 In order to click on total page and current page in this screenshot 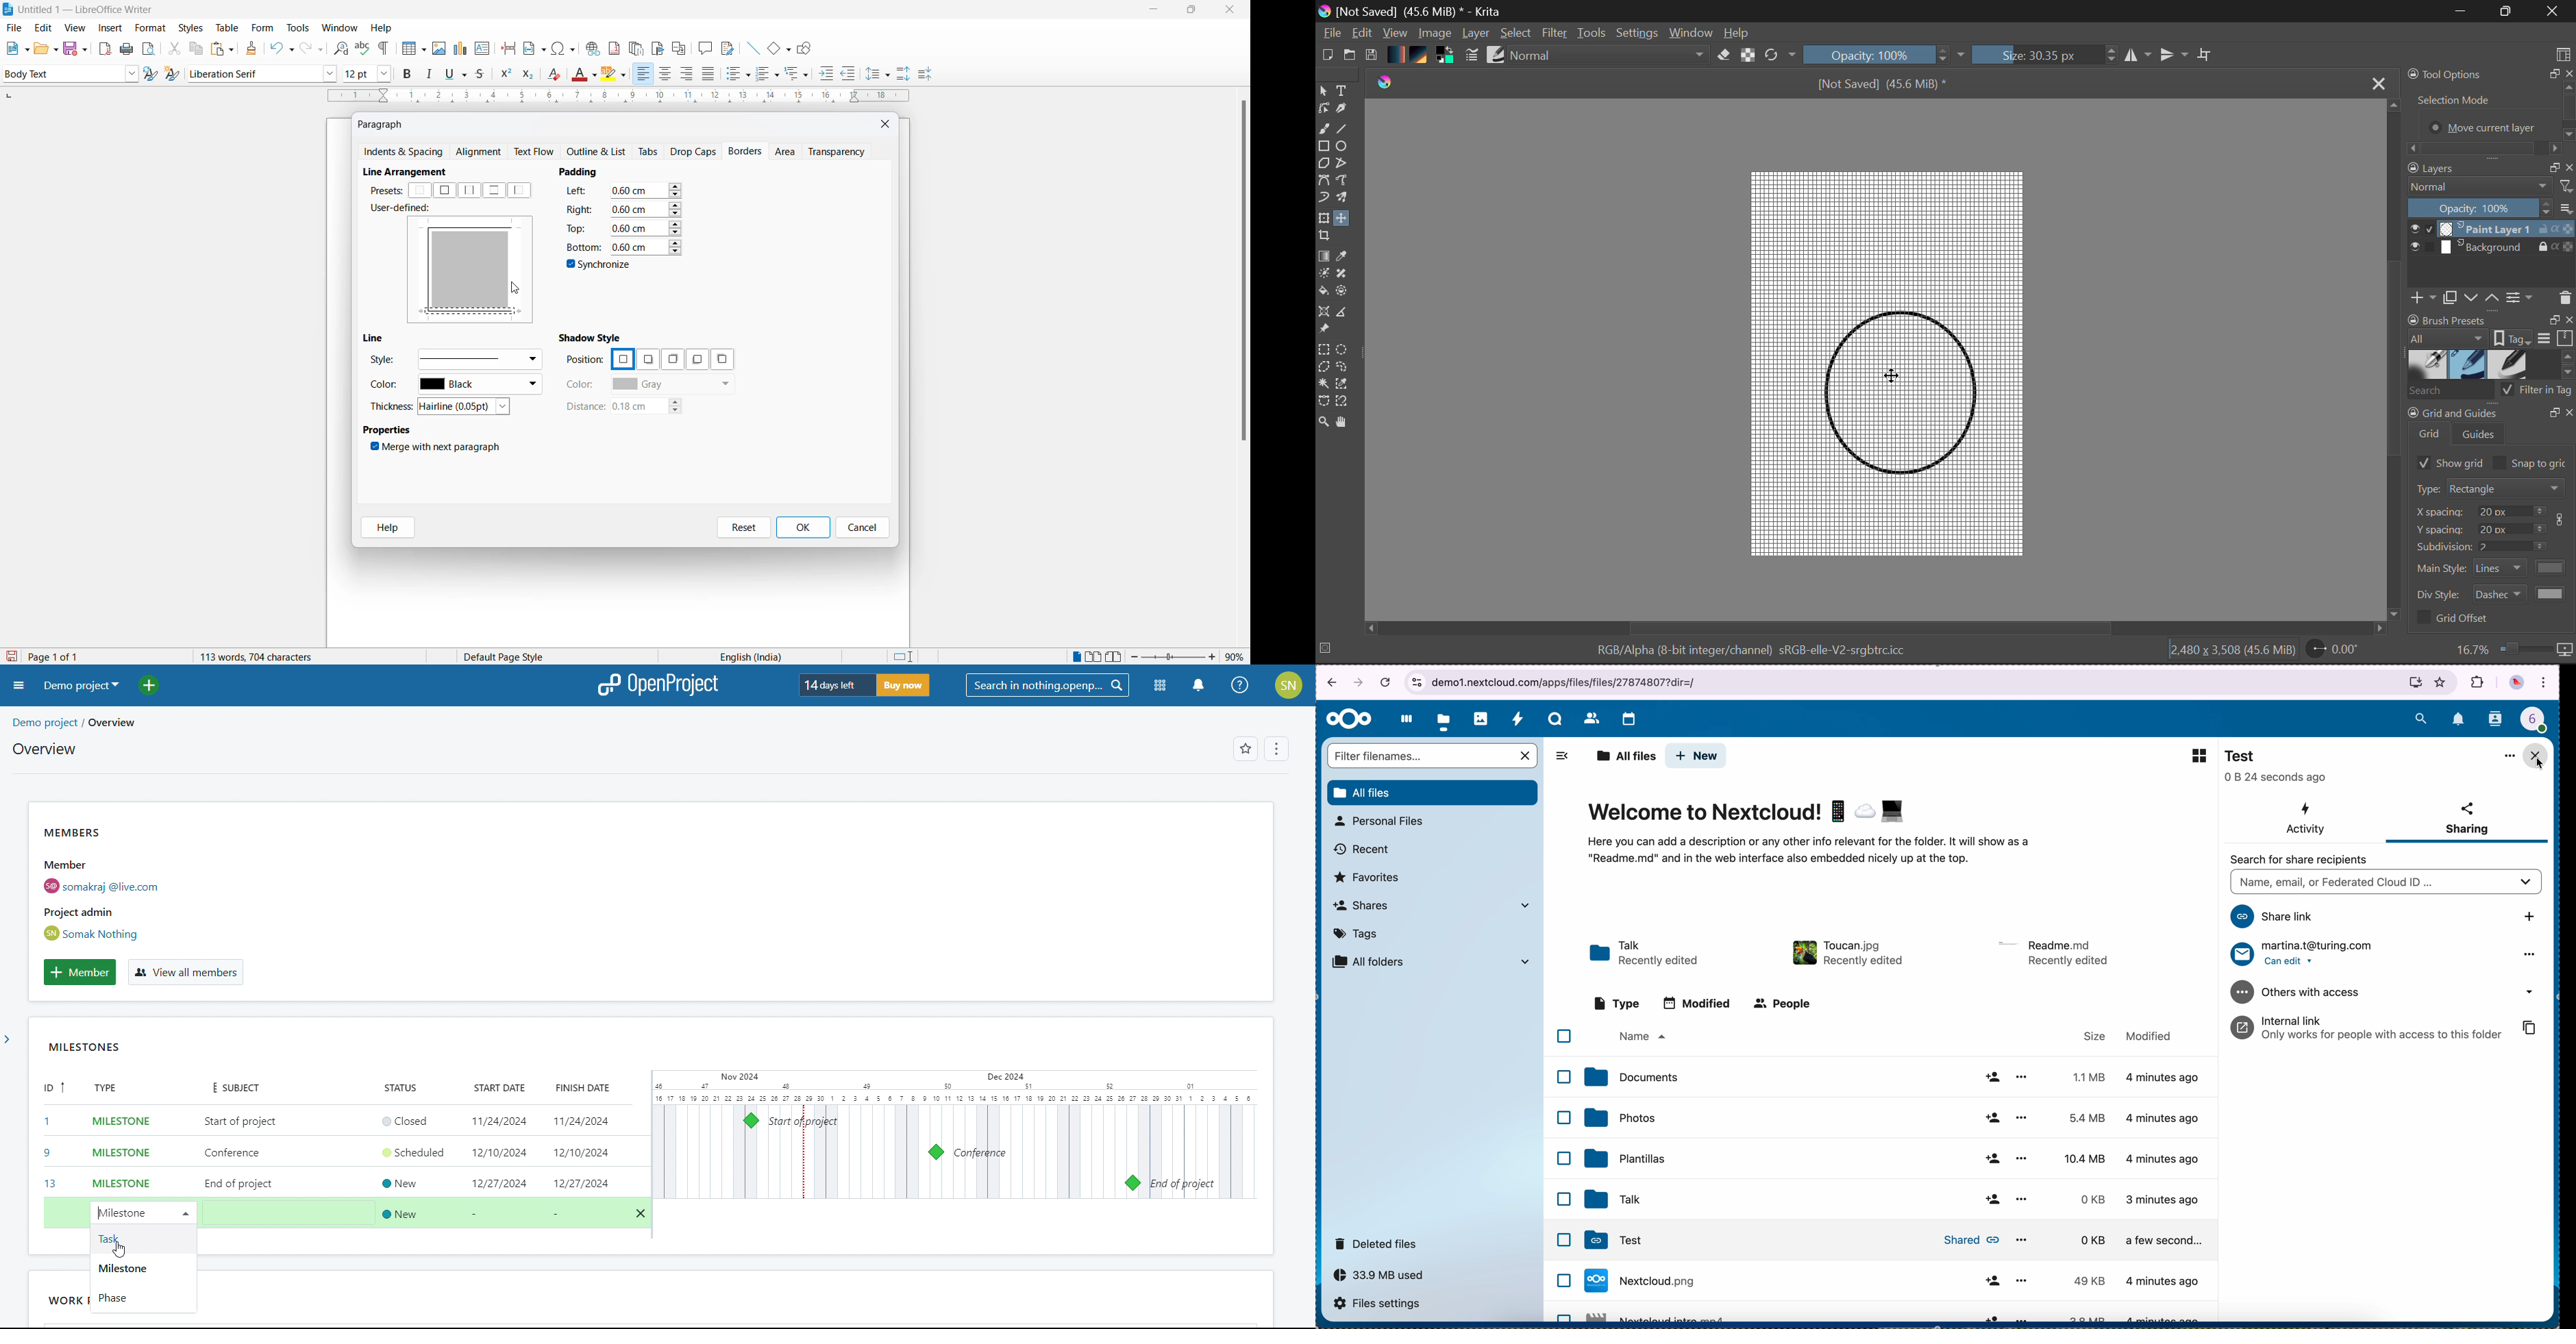, I will do `click(65, 657)`.